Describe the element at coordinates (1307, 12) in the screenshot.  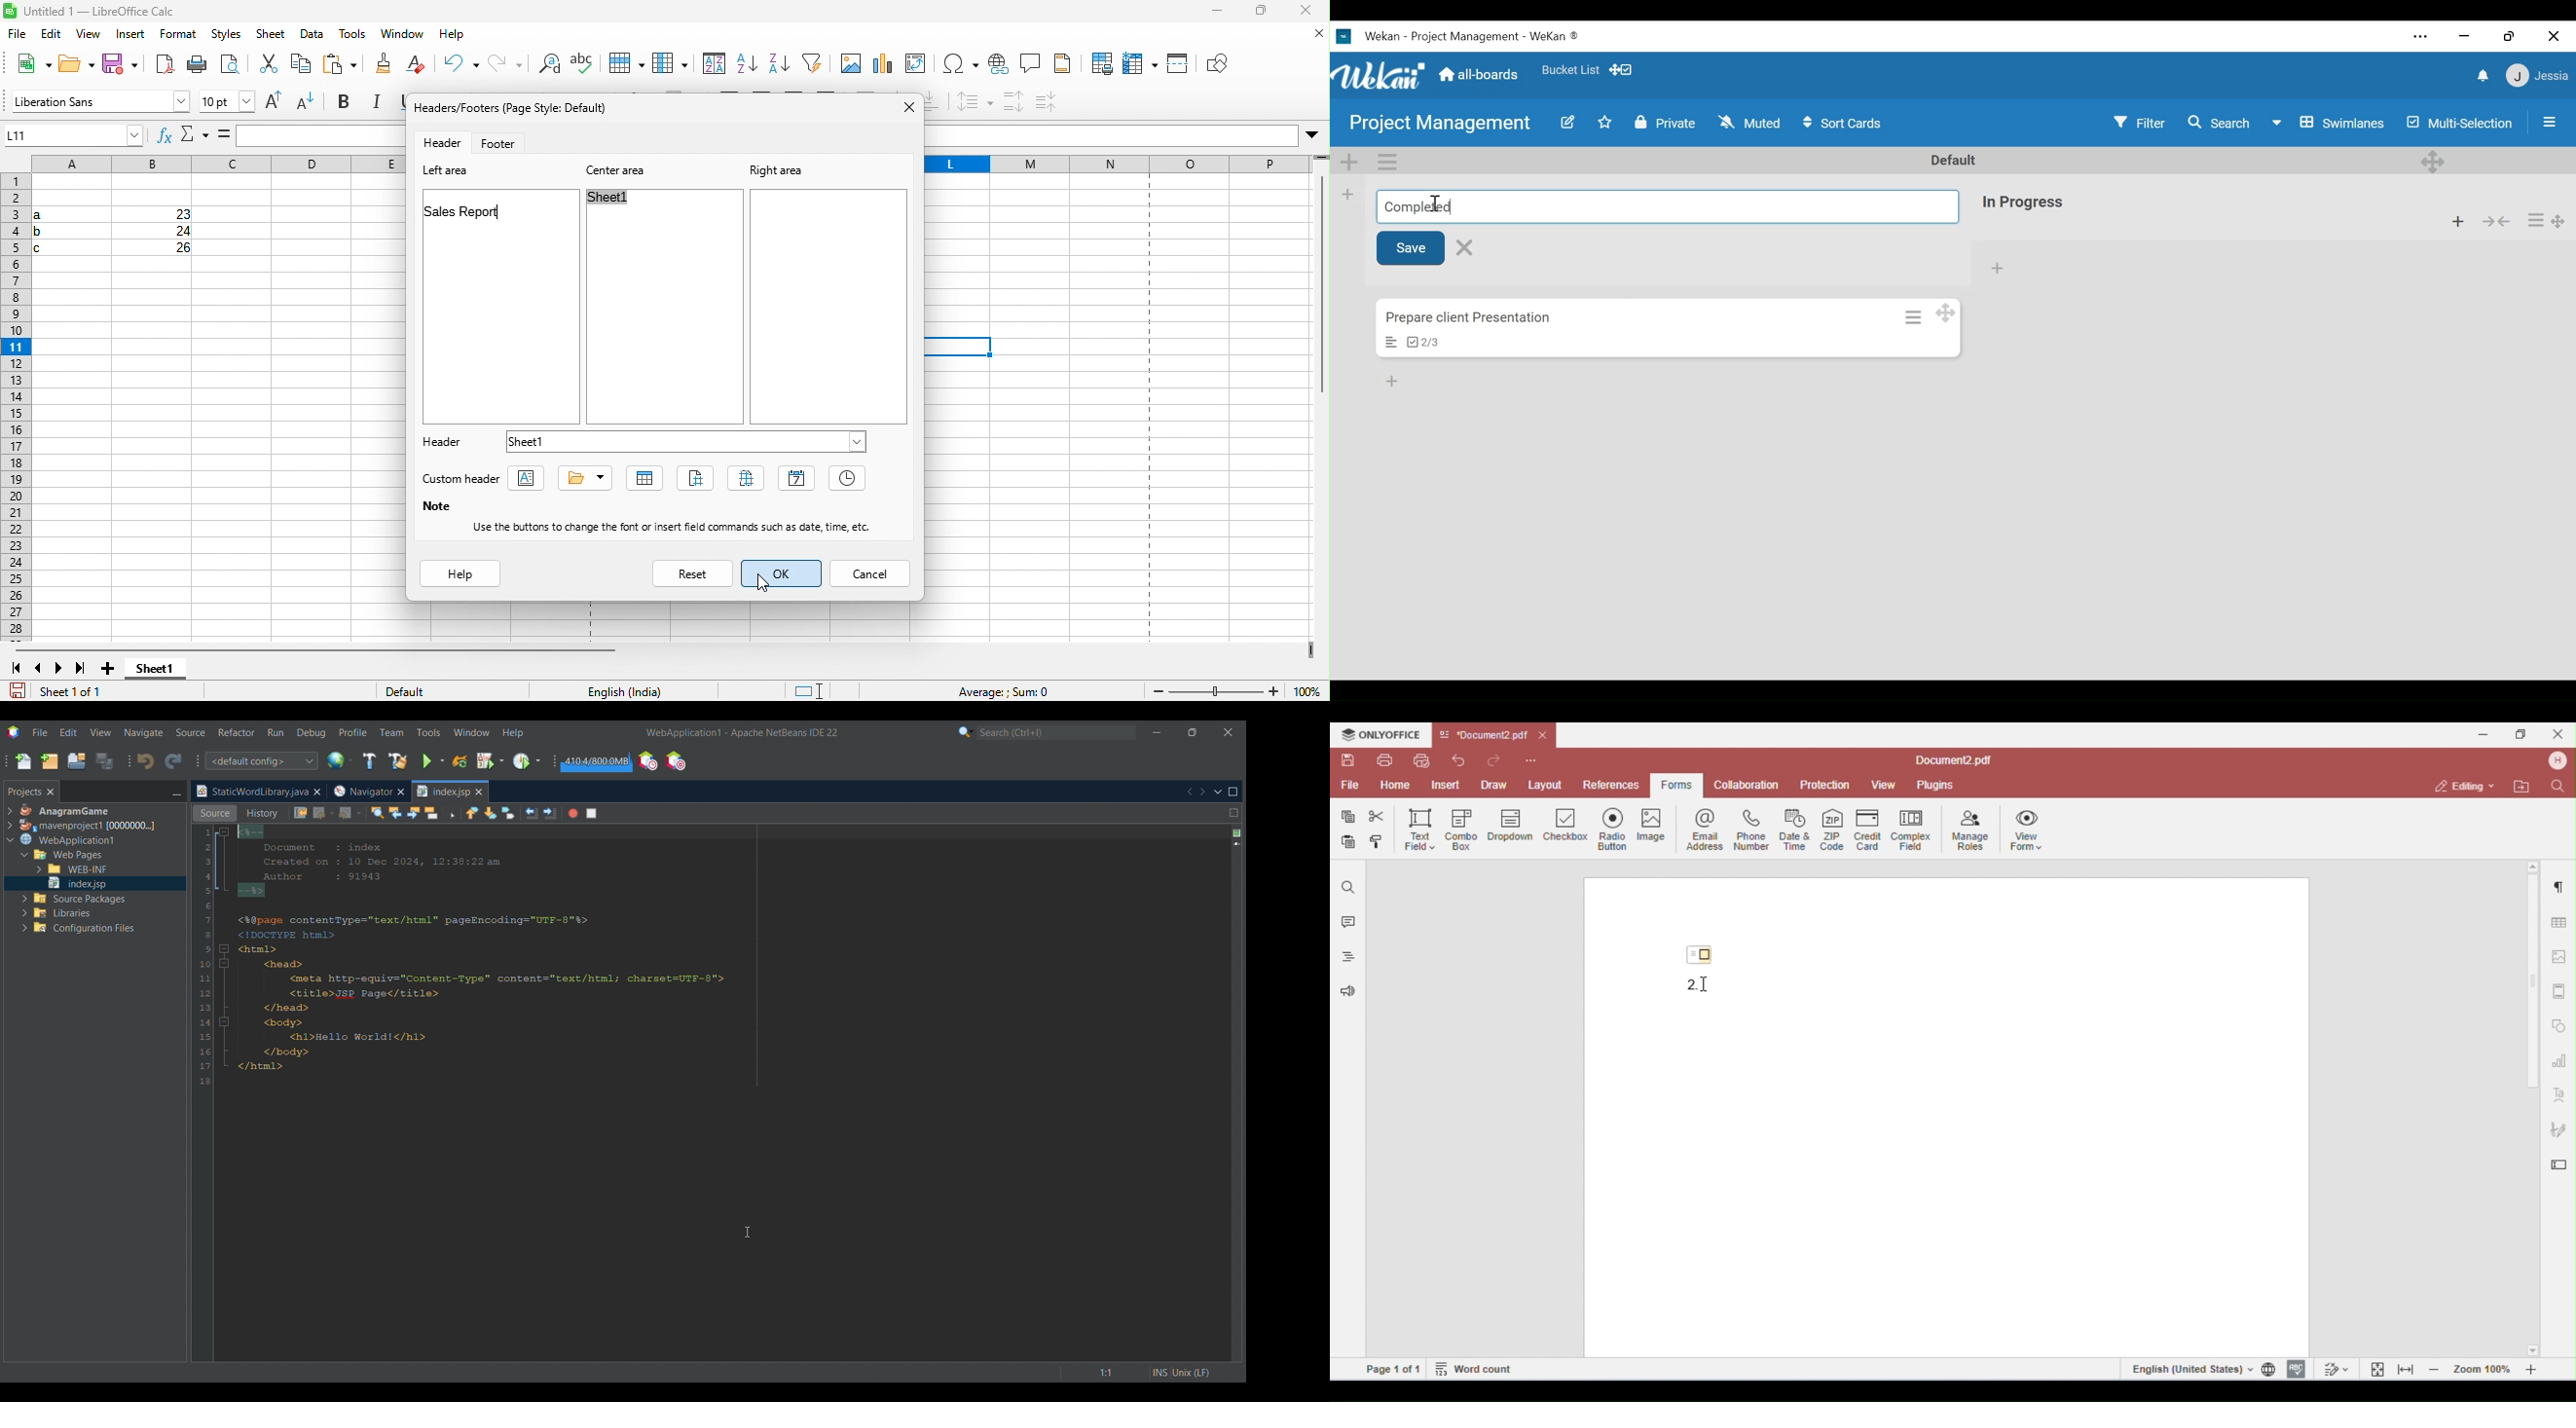
I see `close` at that location.